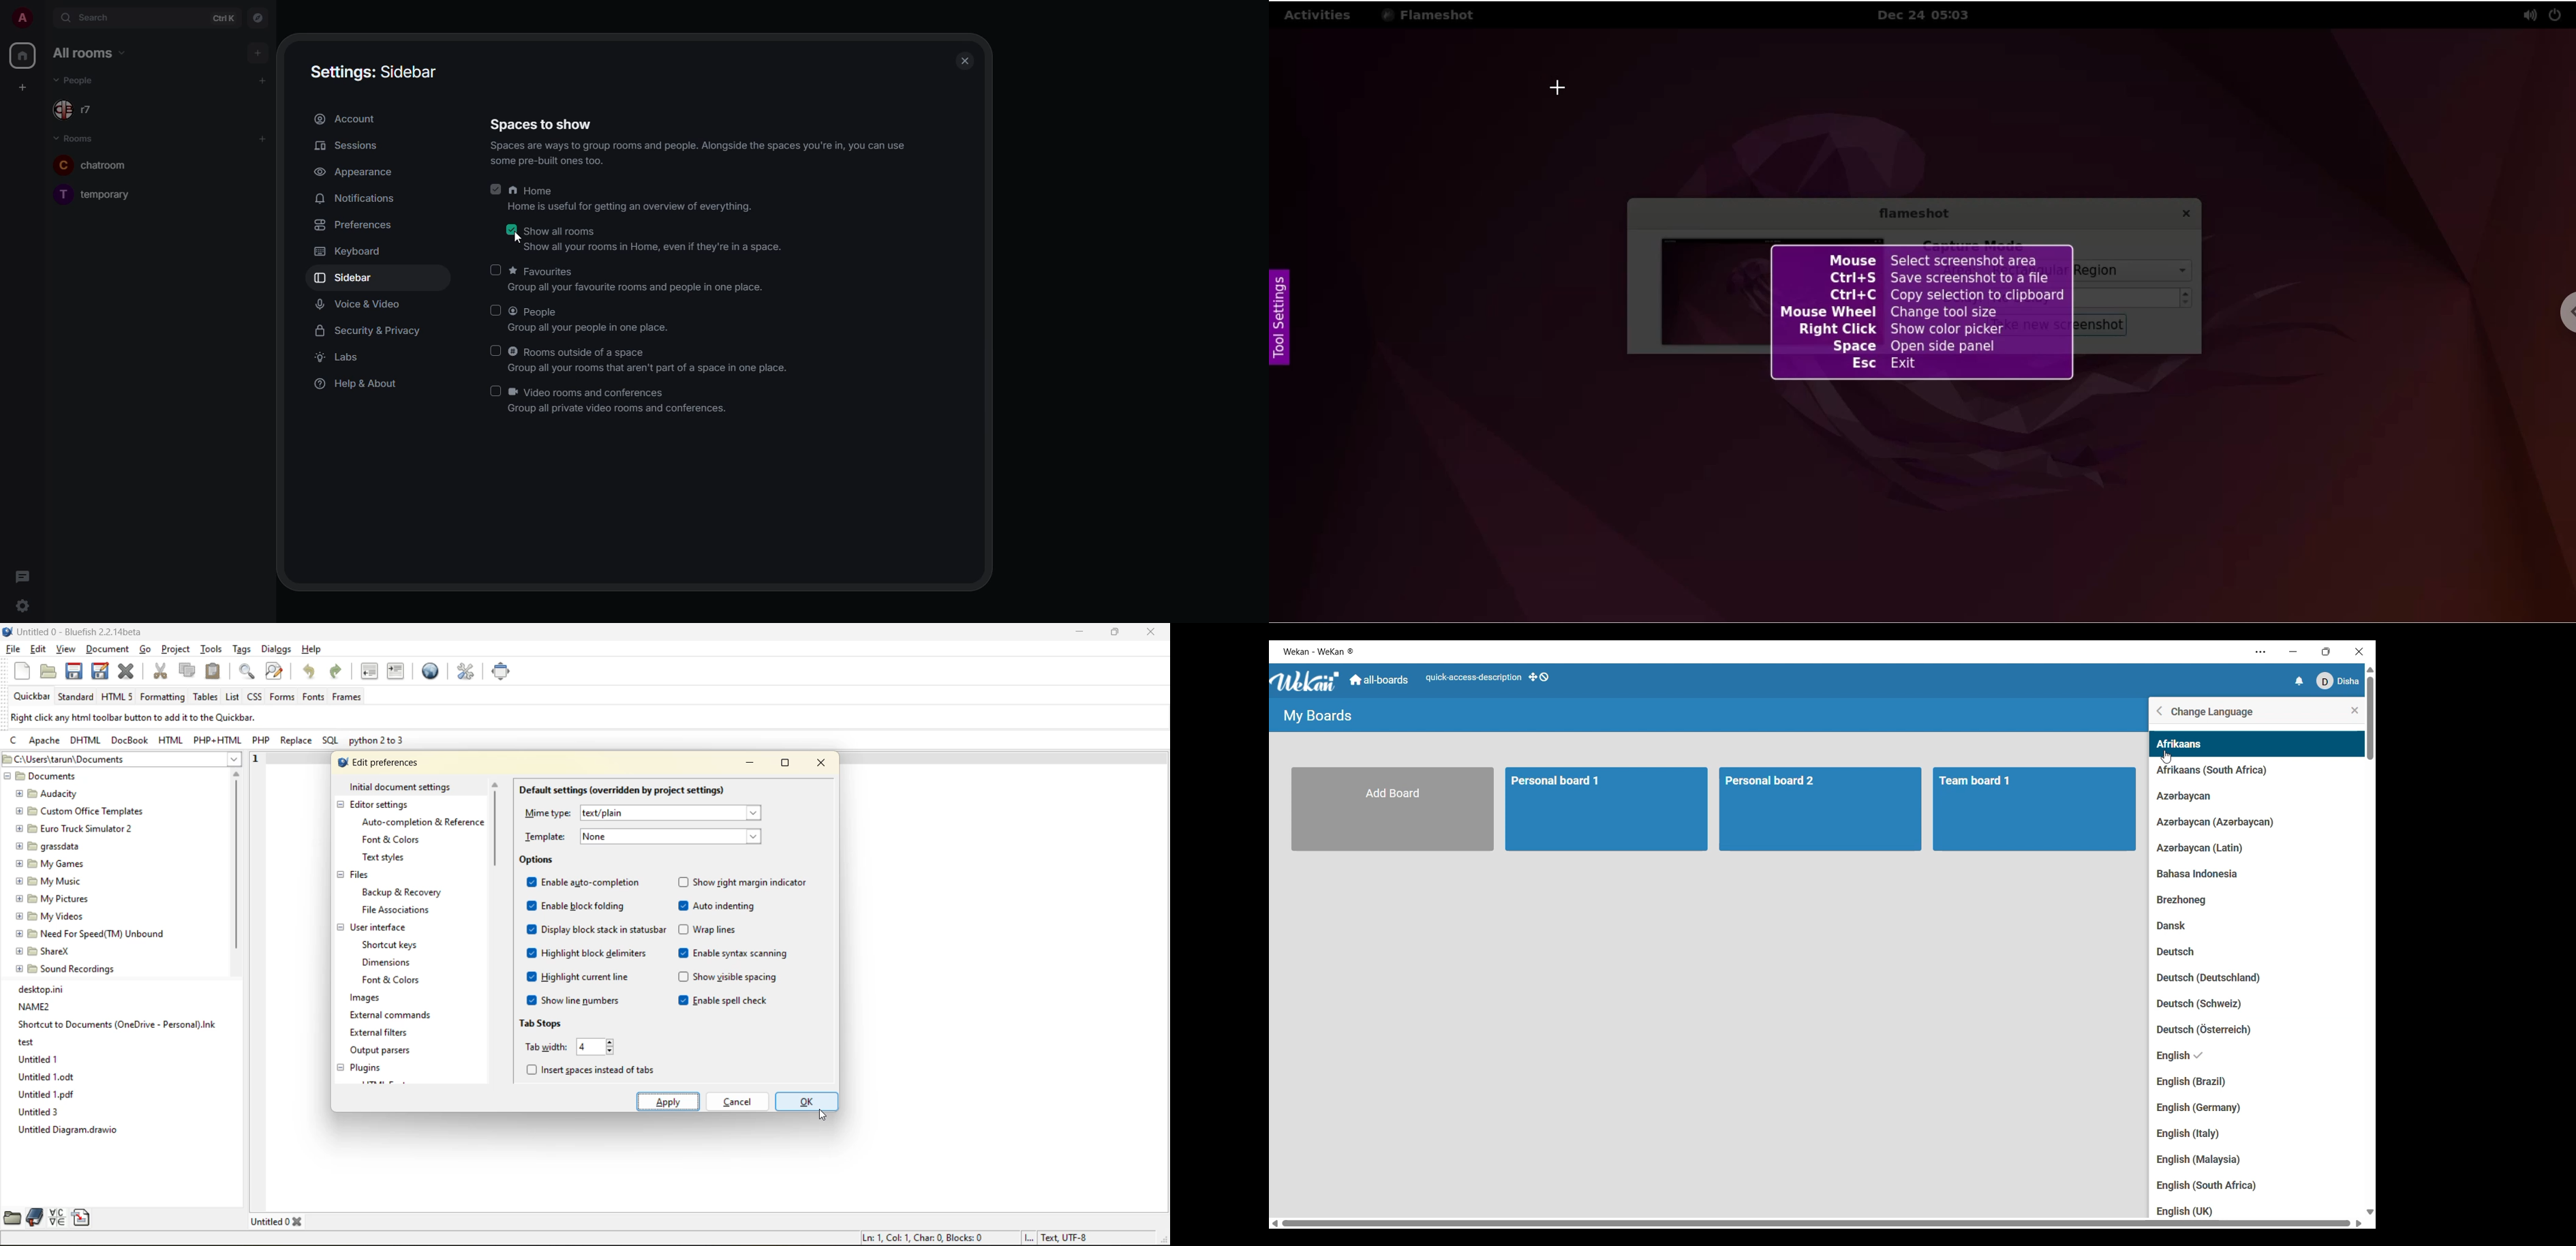 This screenshot has width=2576, height=1260. I want to click on English (Germany), so click(2198, 1109).